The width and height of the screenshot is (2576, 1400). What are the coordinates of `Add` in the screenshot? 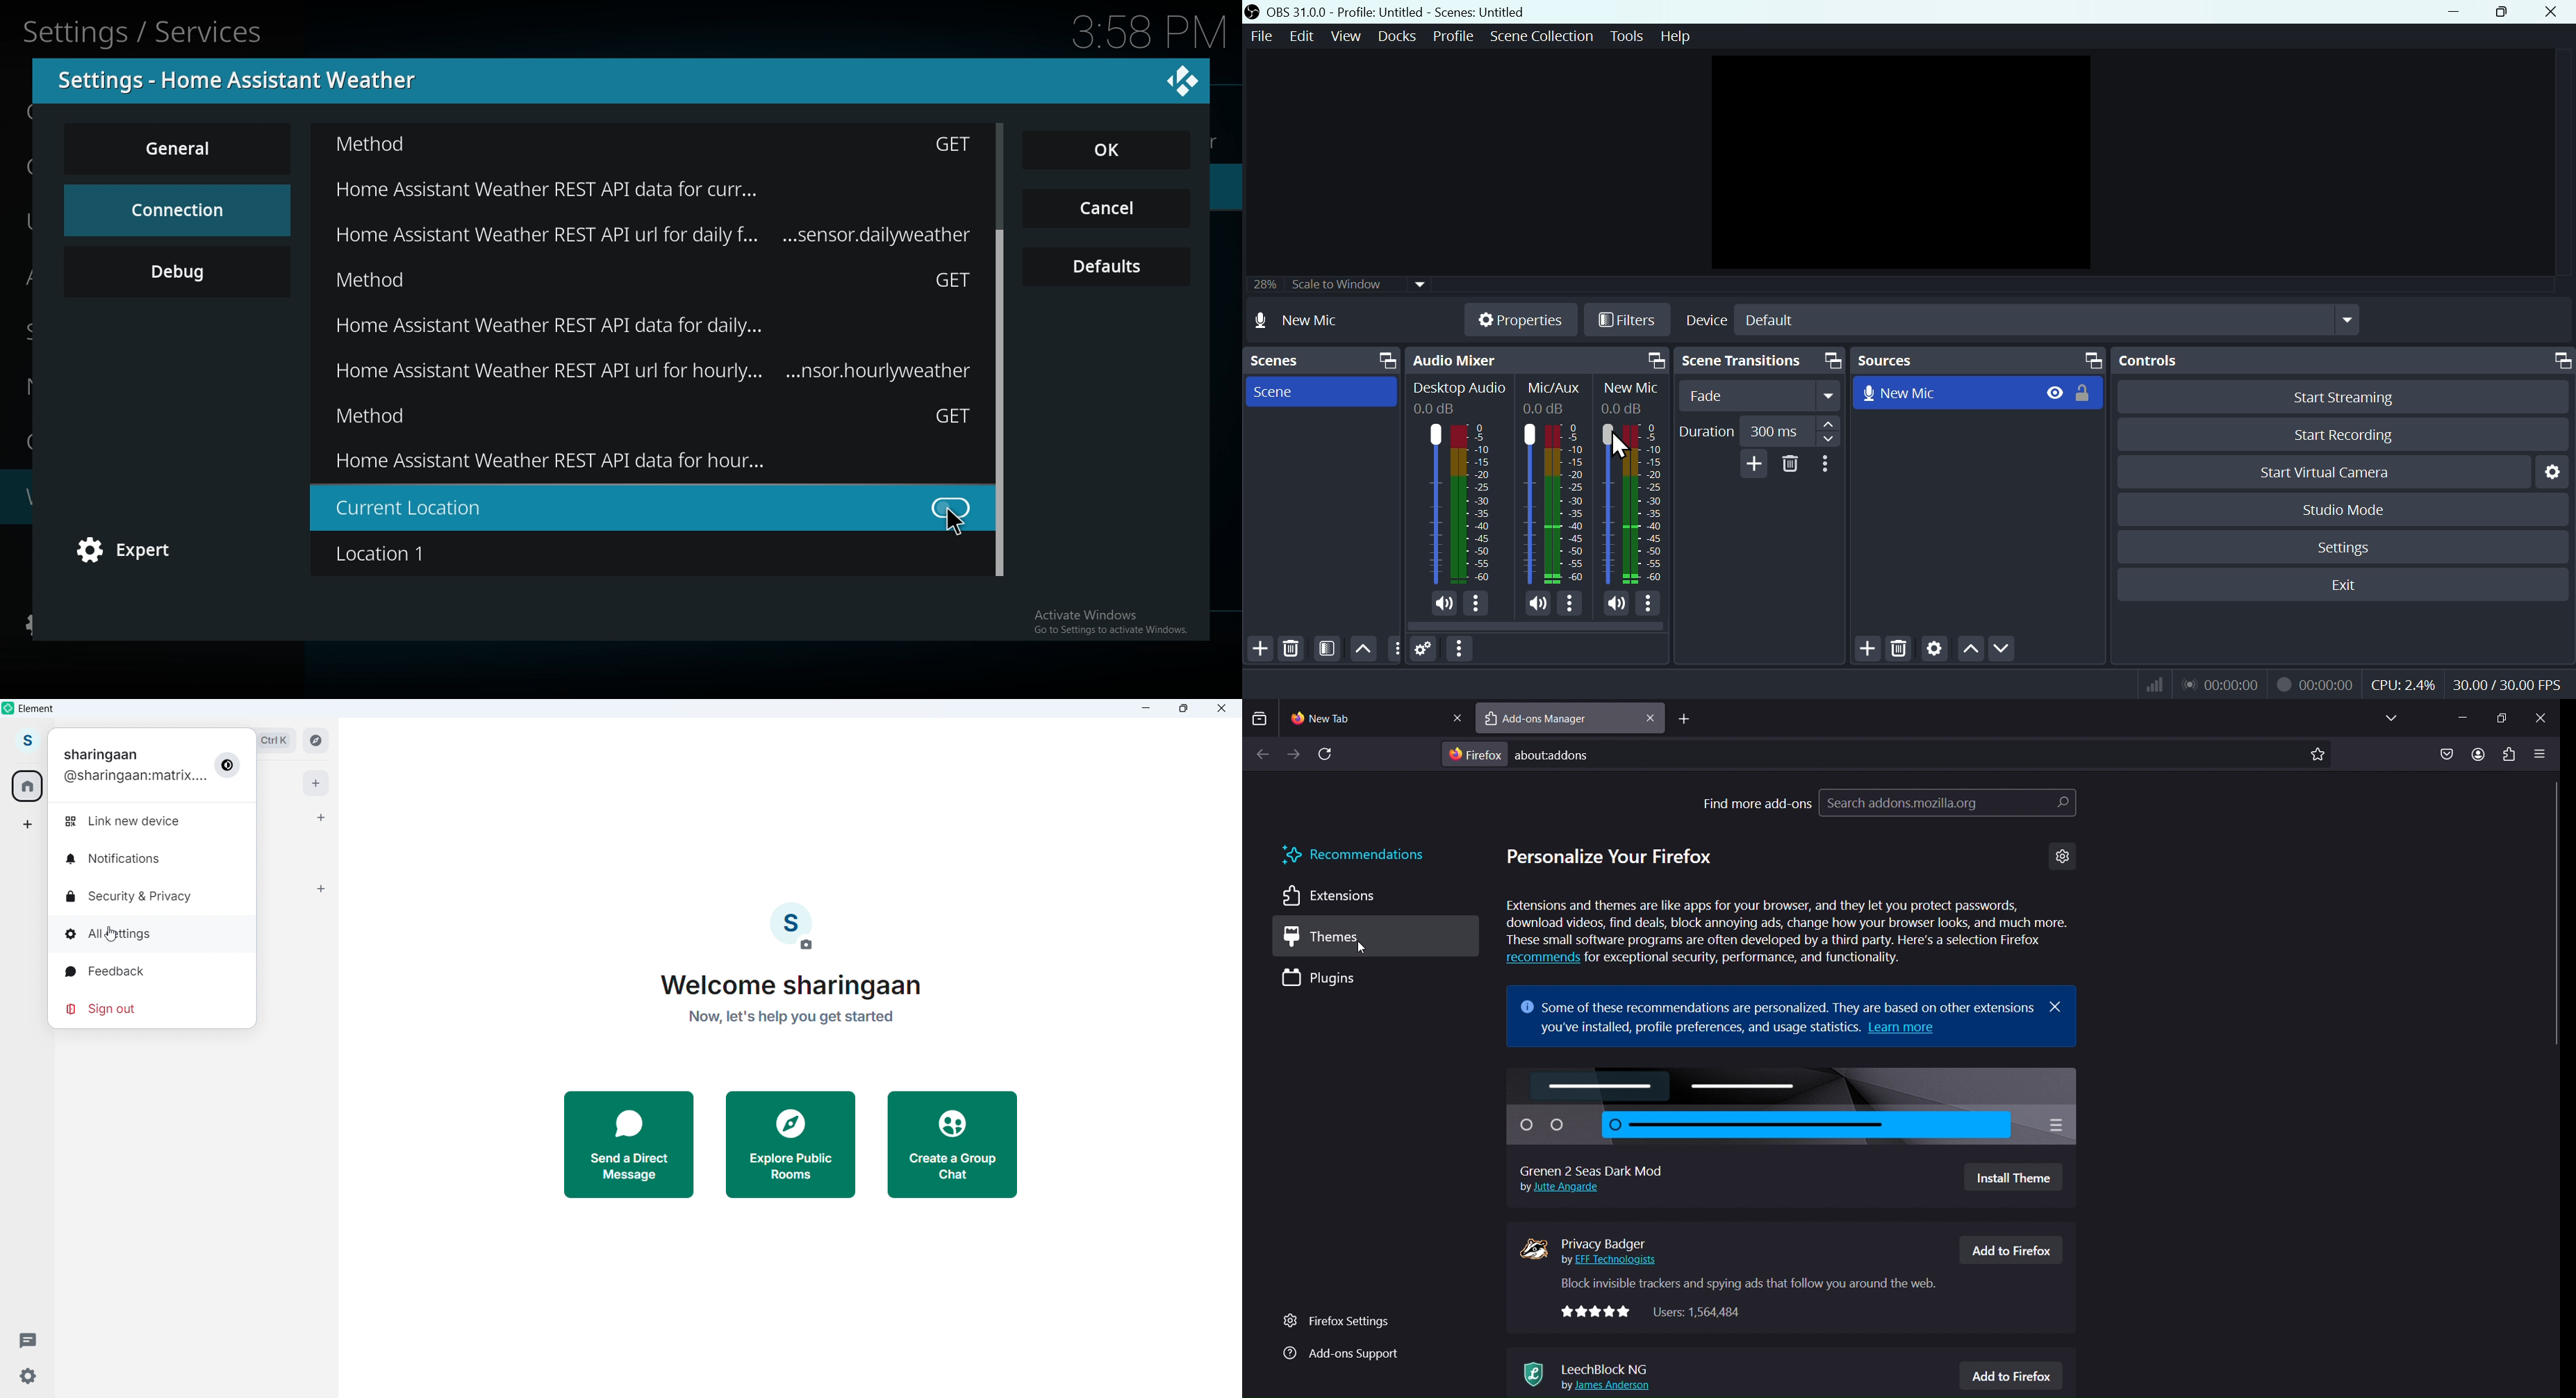 It's located at (1259, 649).